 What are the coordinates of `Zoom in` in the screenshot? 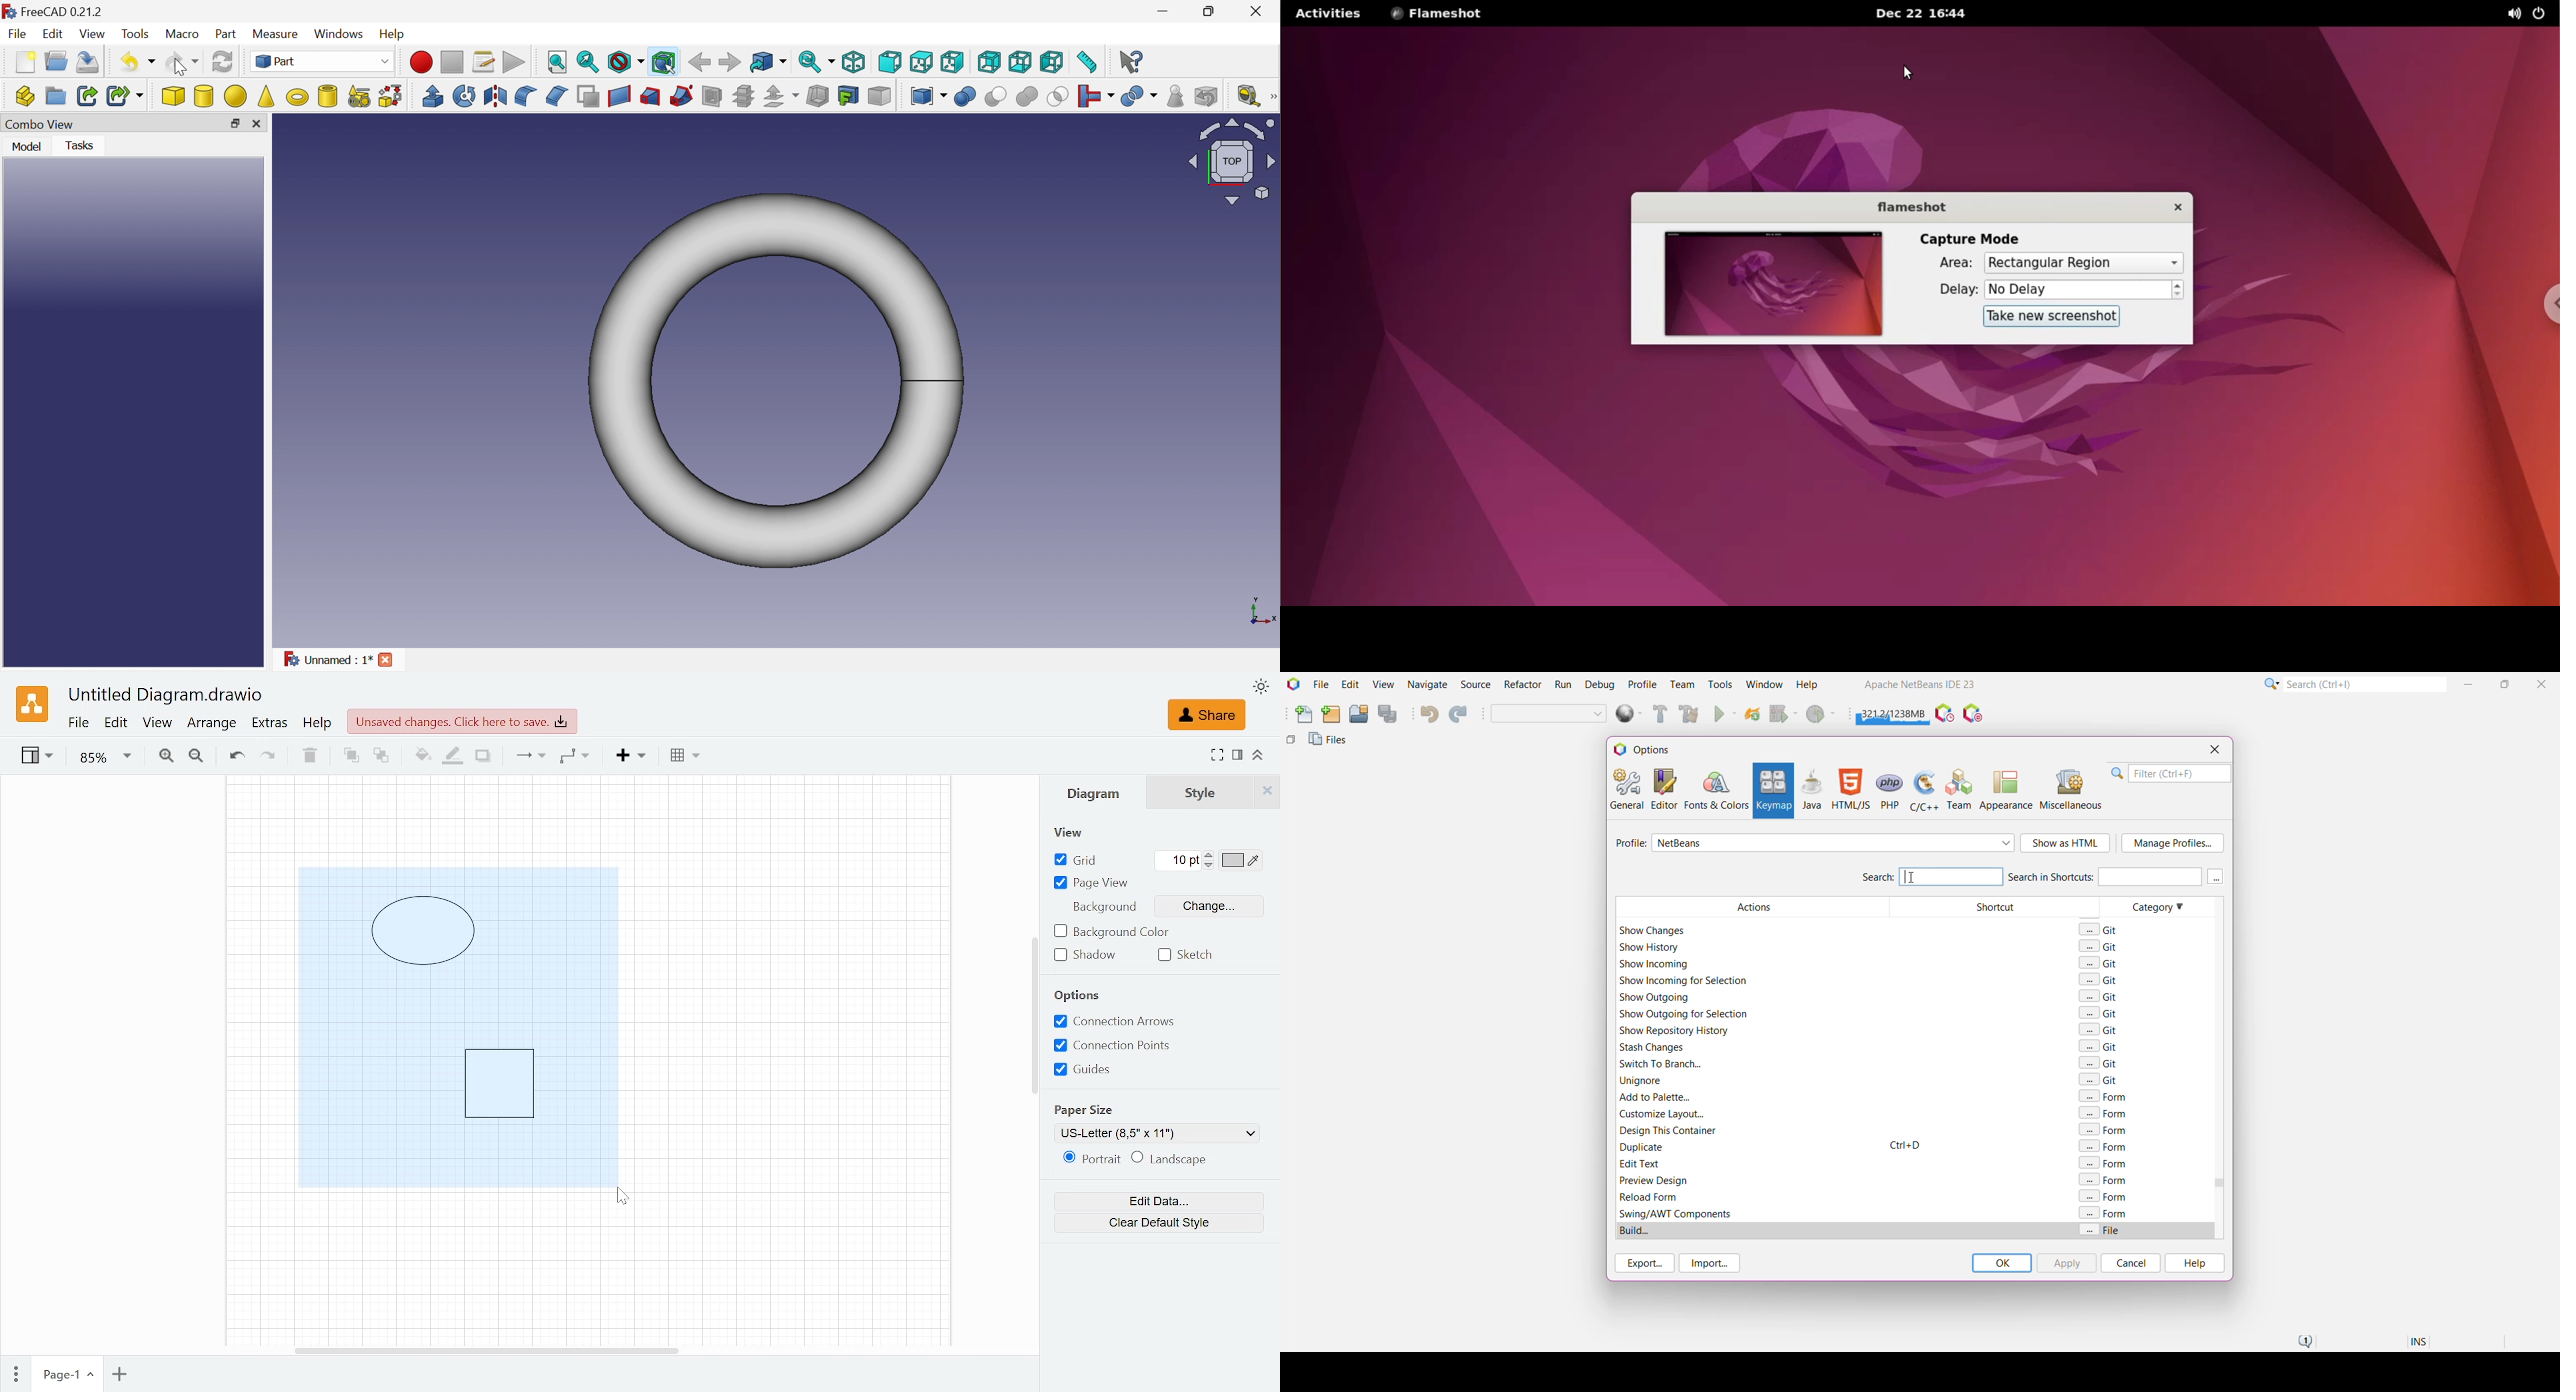 It's located at (166, 756).